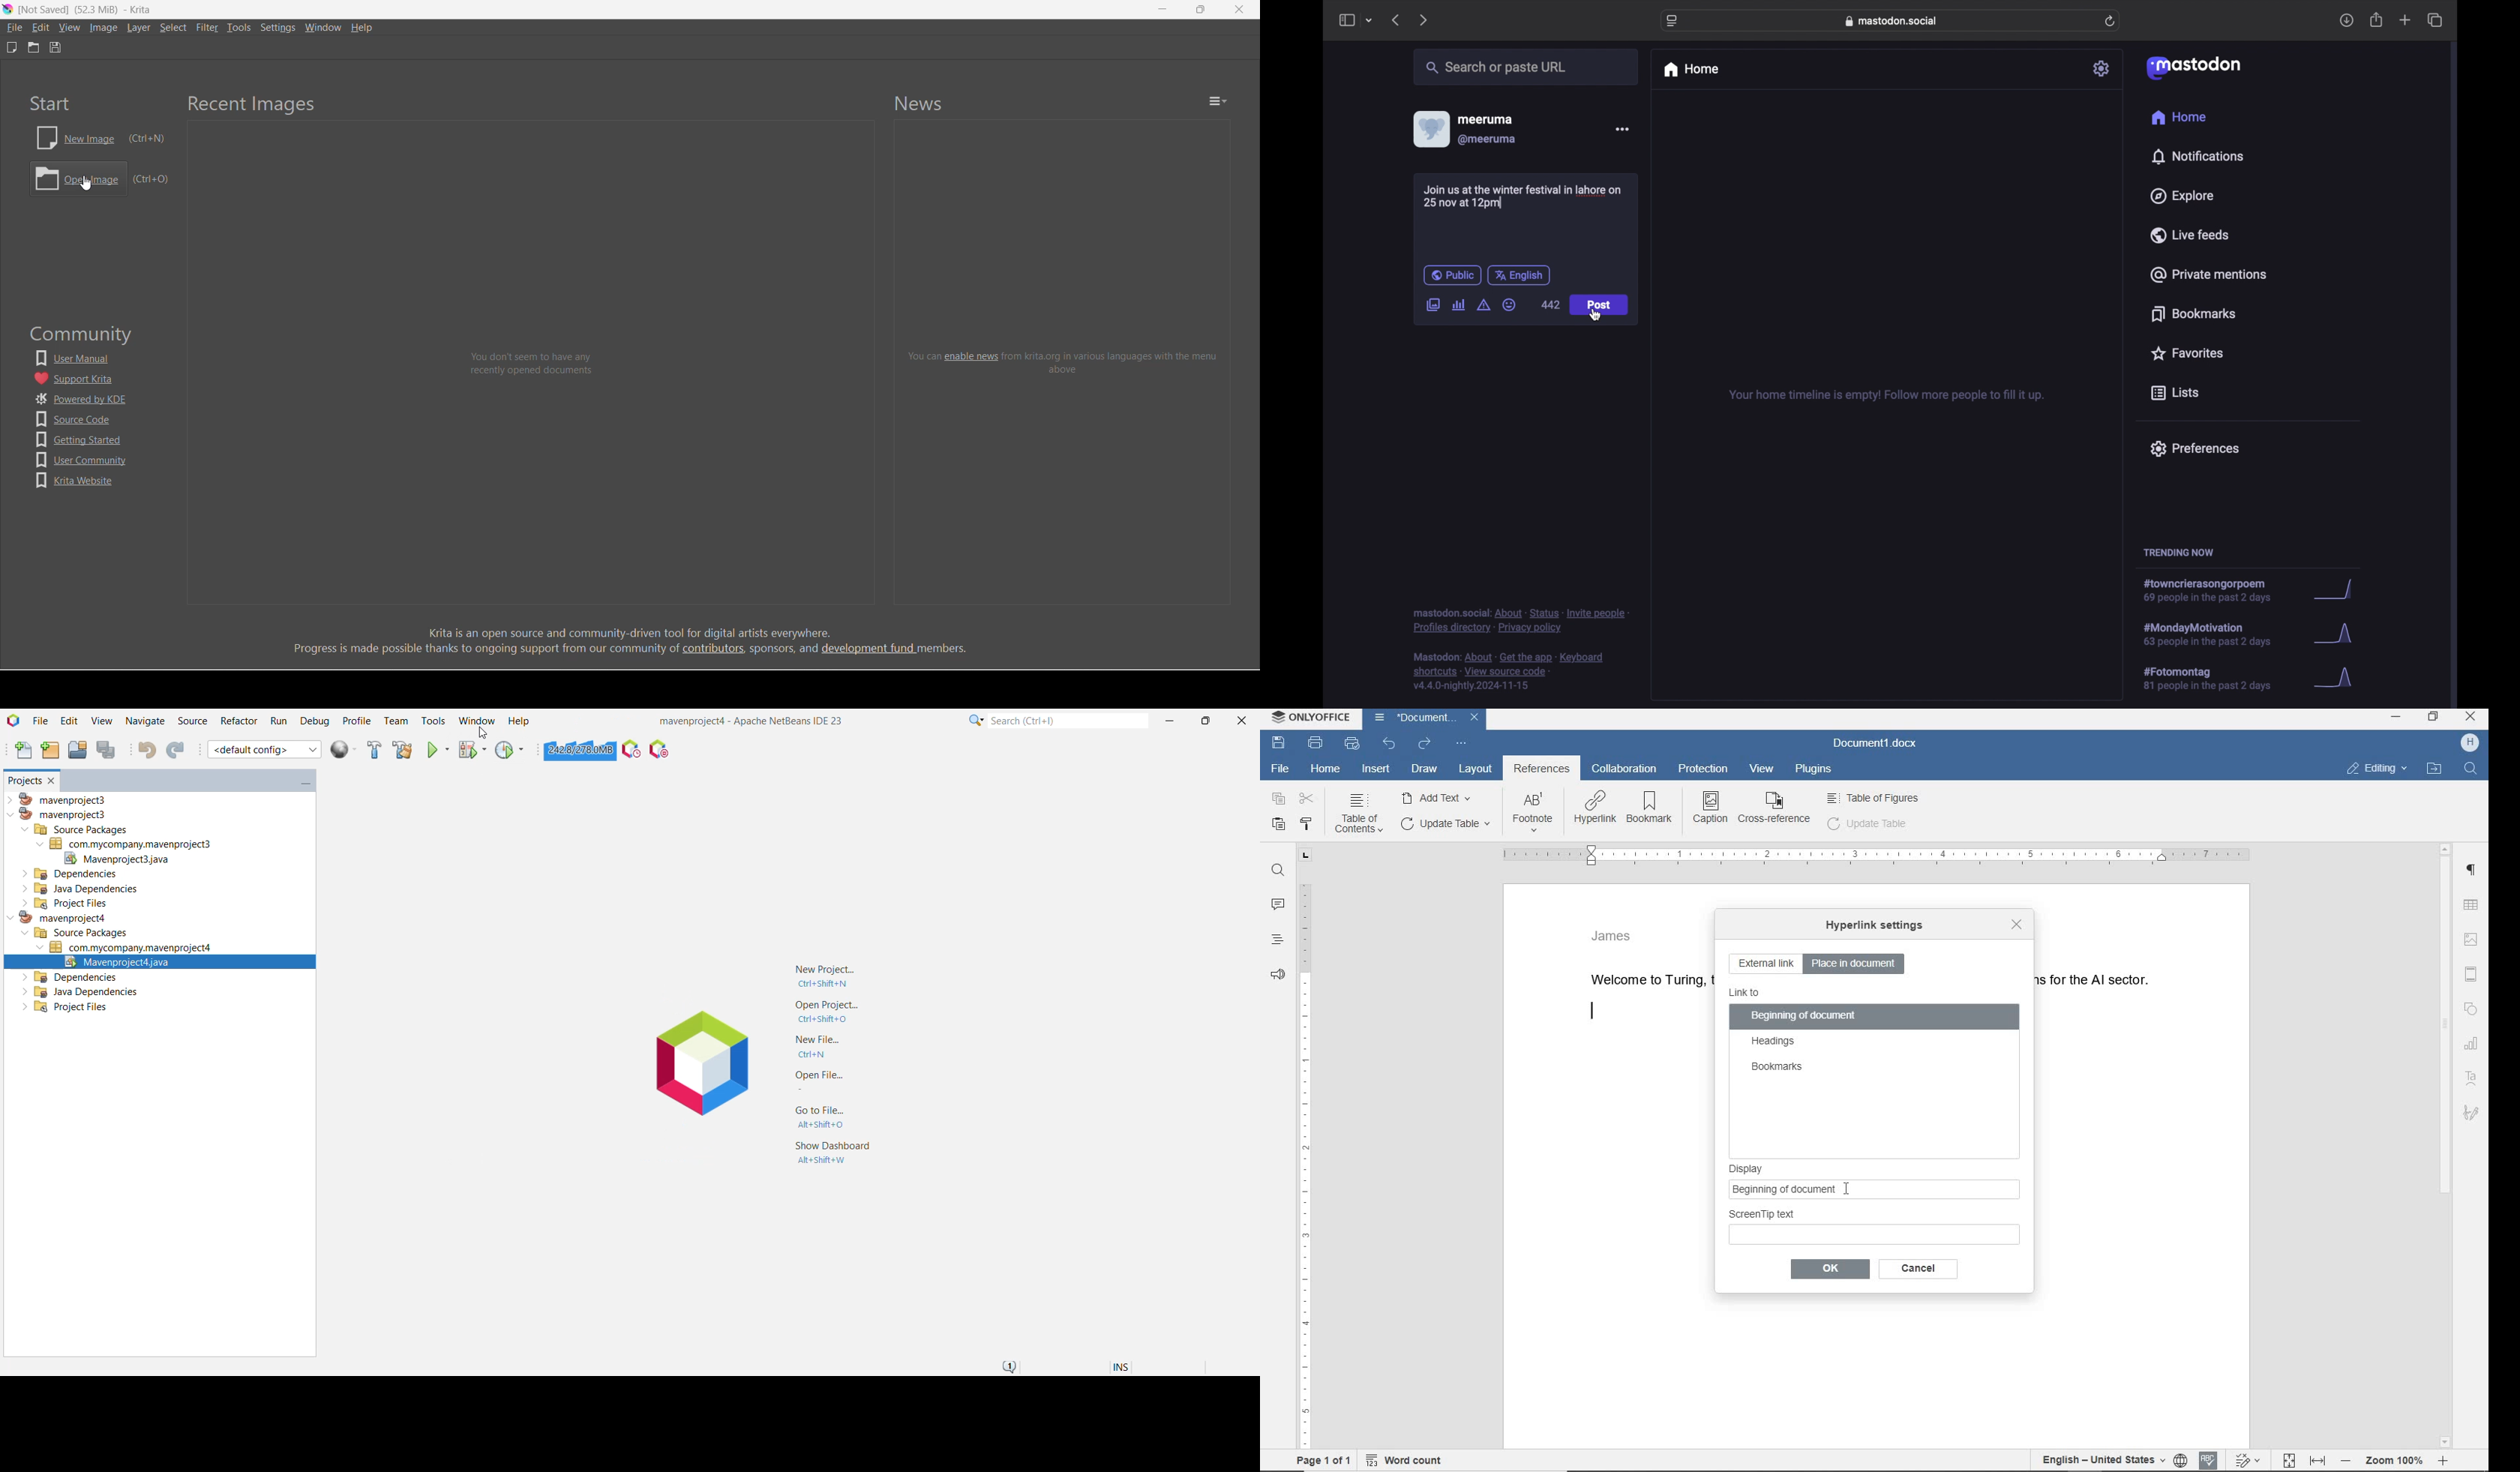 The image size is (2520, 1484). I want to click on CAPTION, so click(1711, 807).